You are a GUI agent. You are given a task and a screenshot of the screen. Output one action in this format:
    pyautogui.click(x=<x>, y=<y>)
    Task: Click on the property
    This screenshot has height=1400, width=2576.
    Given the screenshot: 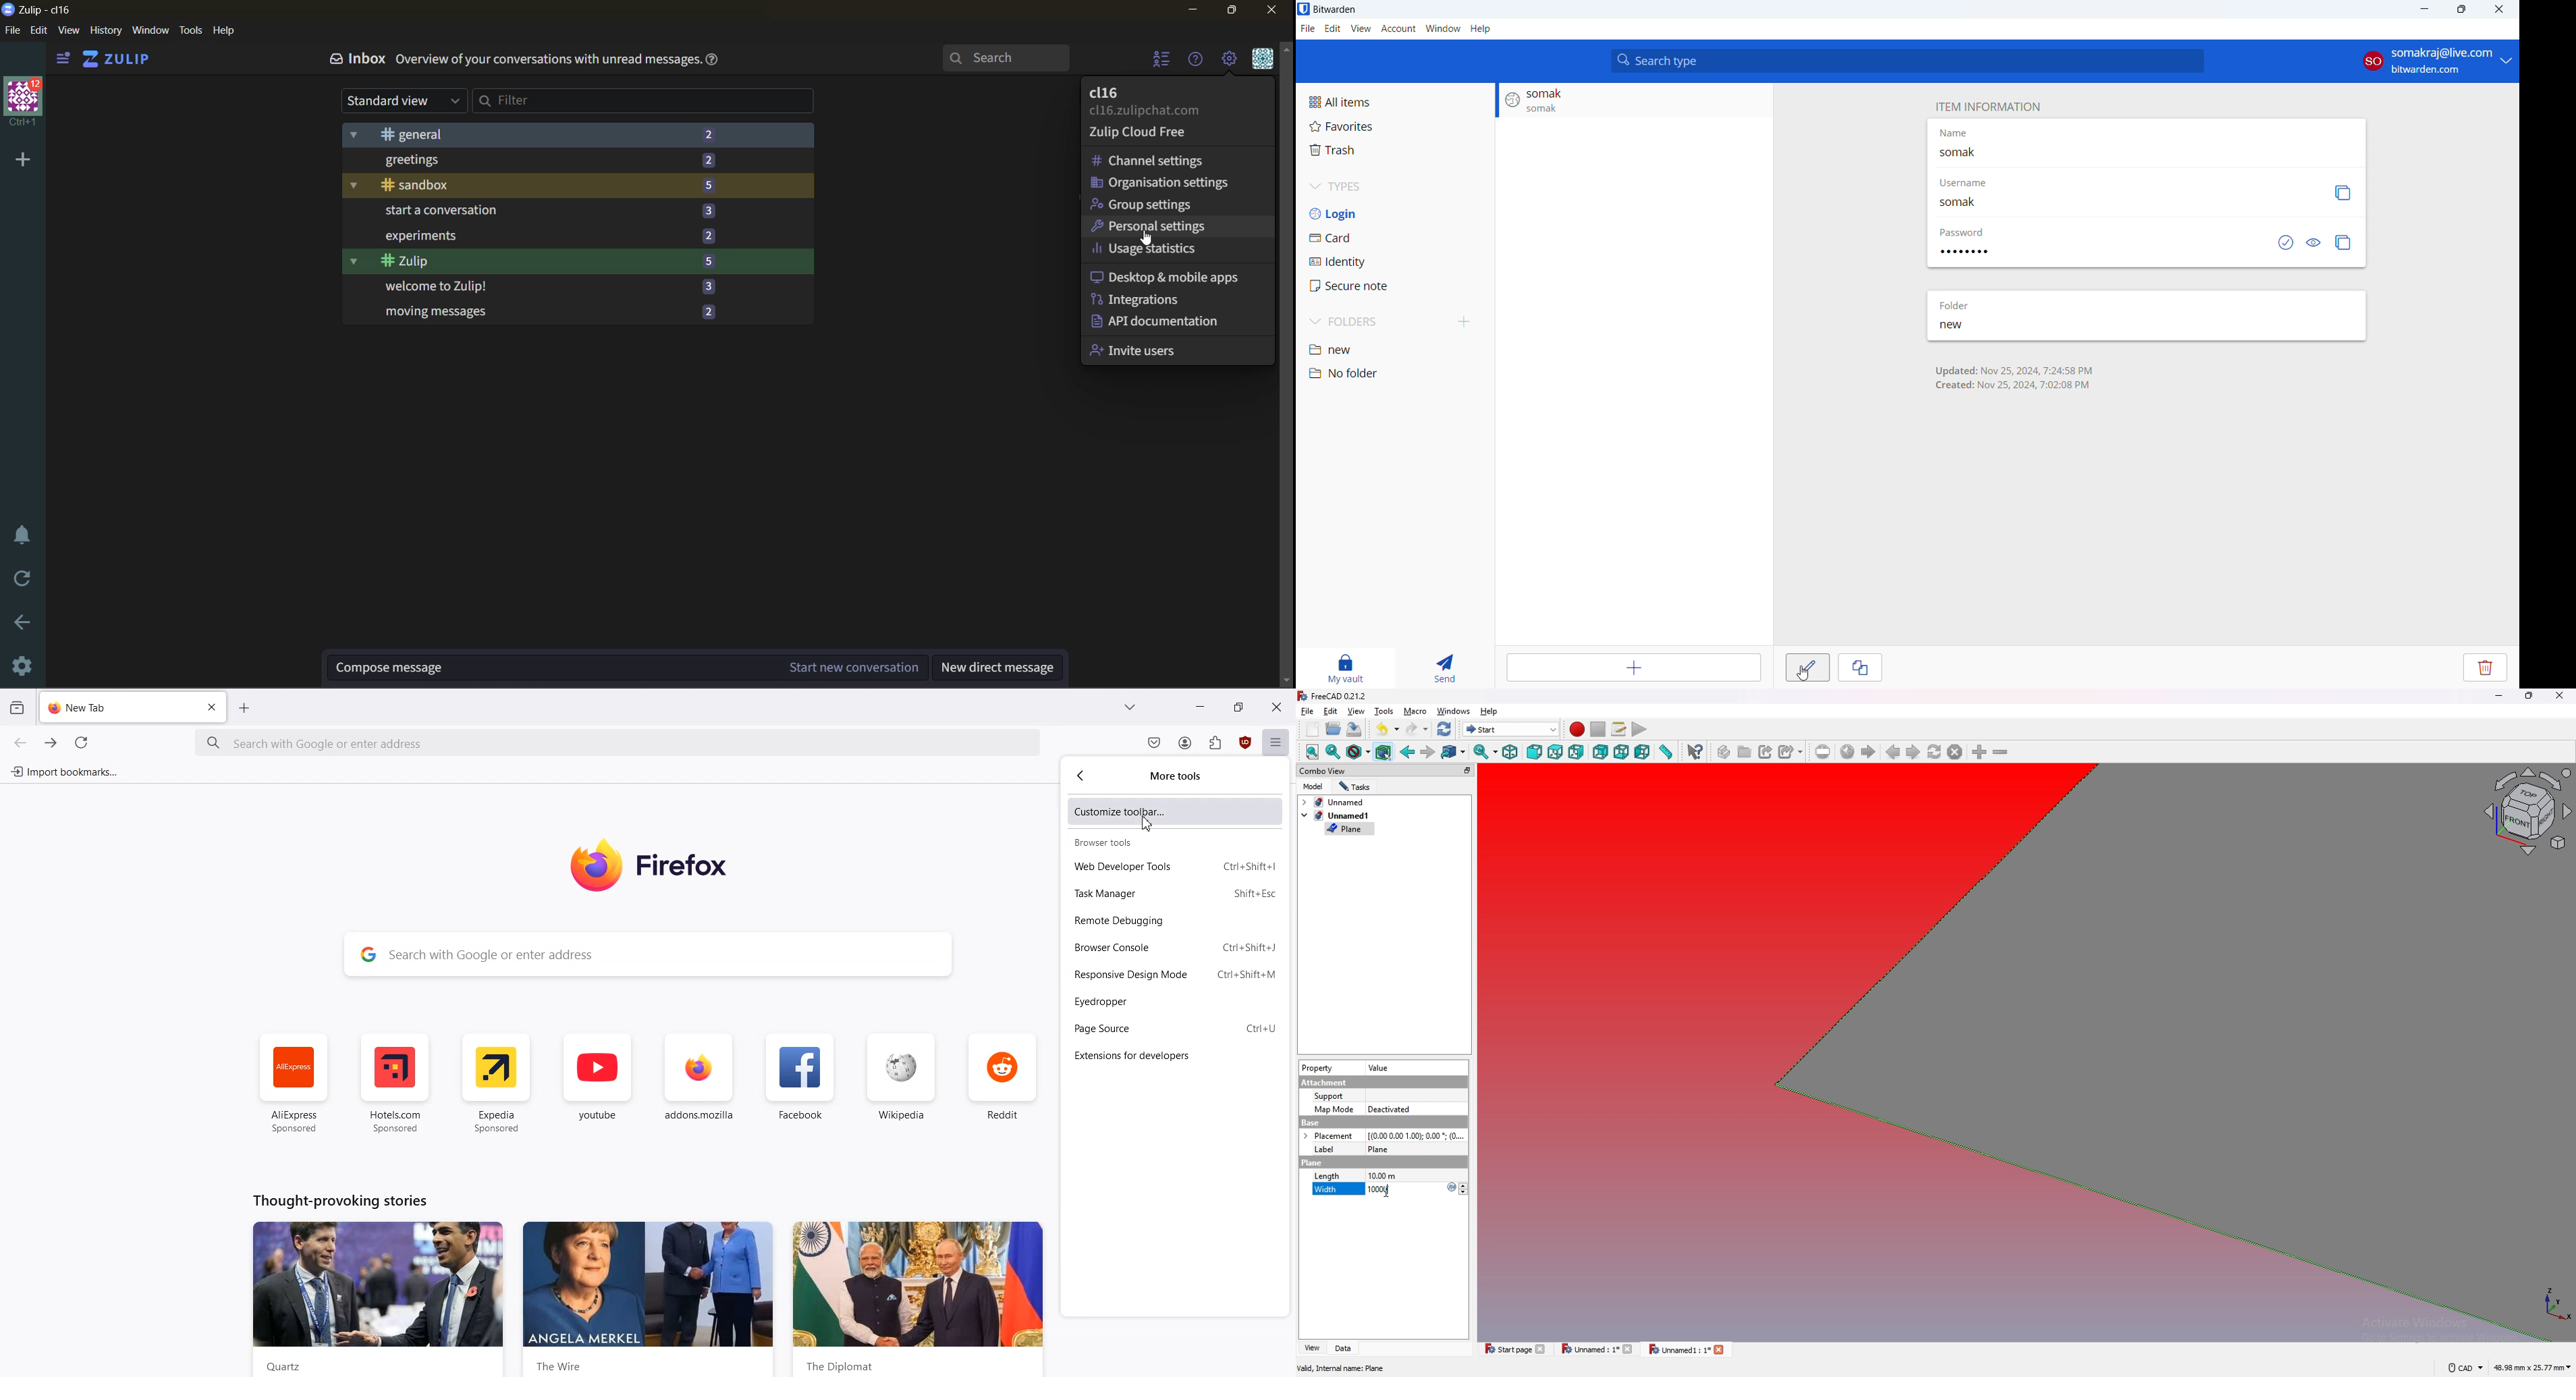 What is the action you would take?
    pyautogui.click(x=1317, y=1068)
    